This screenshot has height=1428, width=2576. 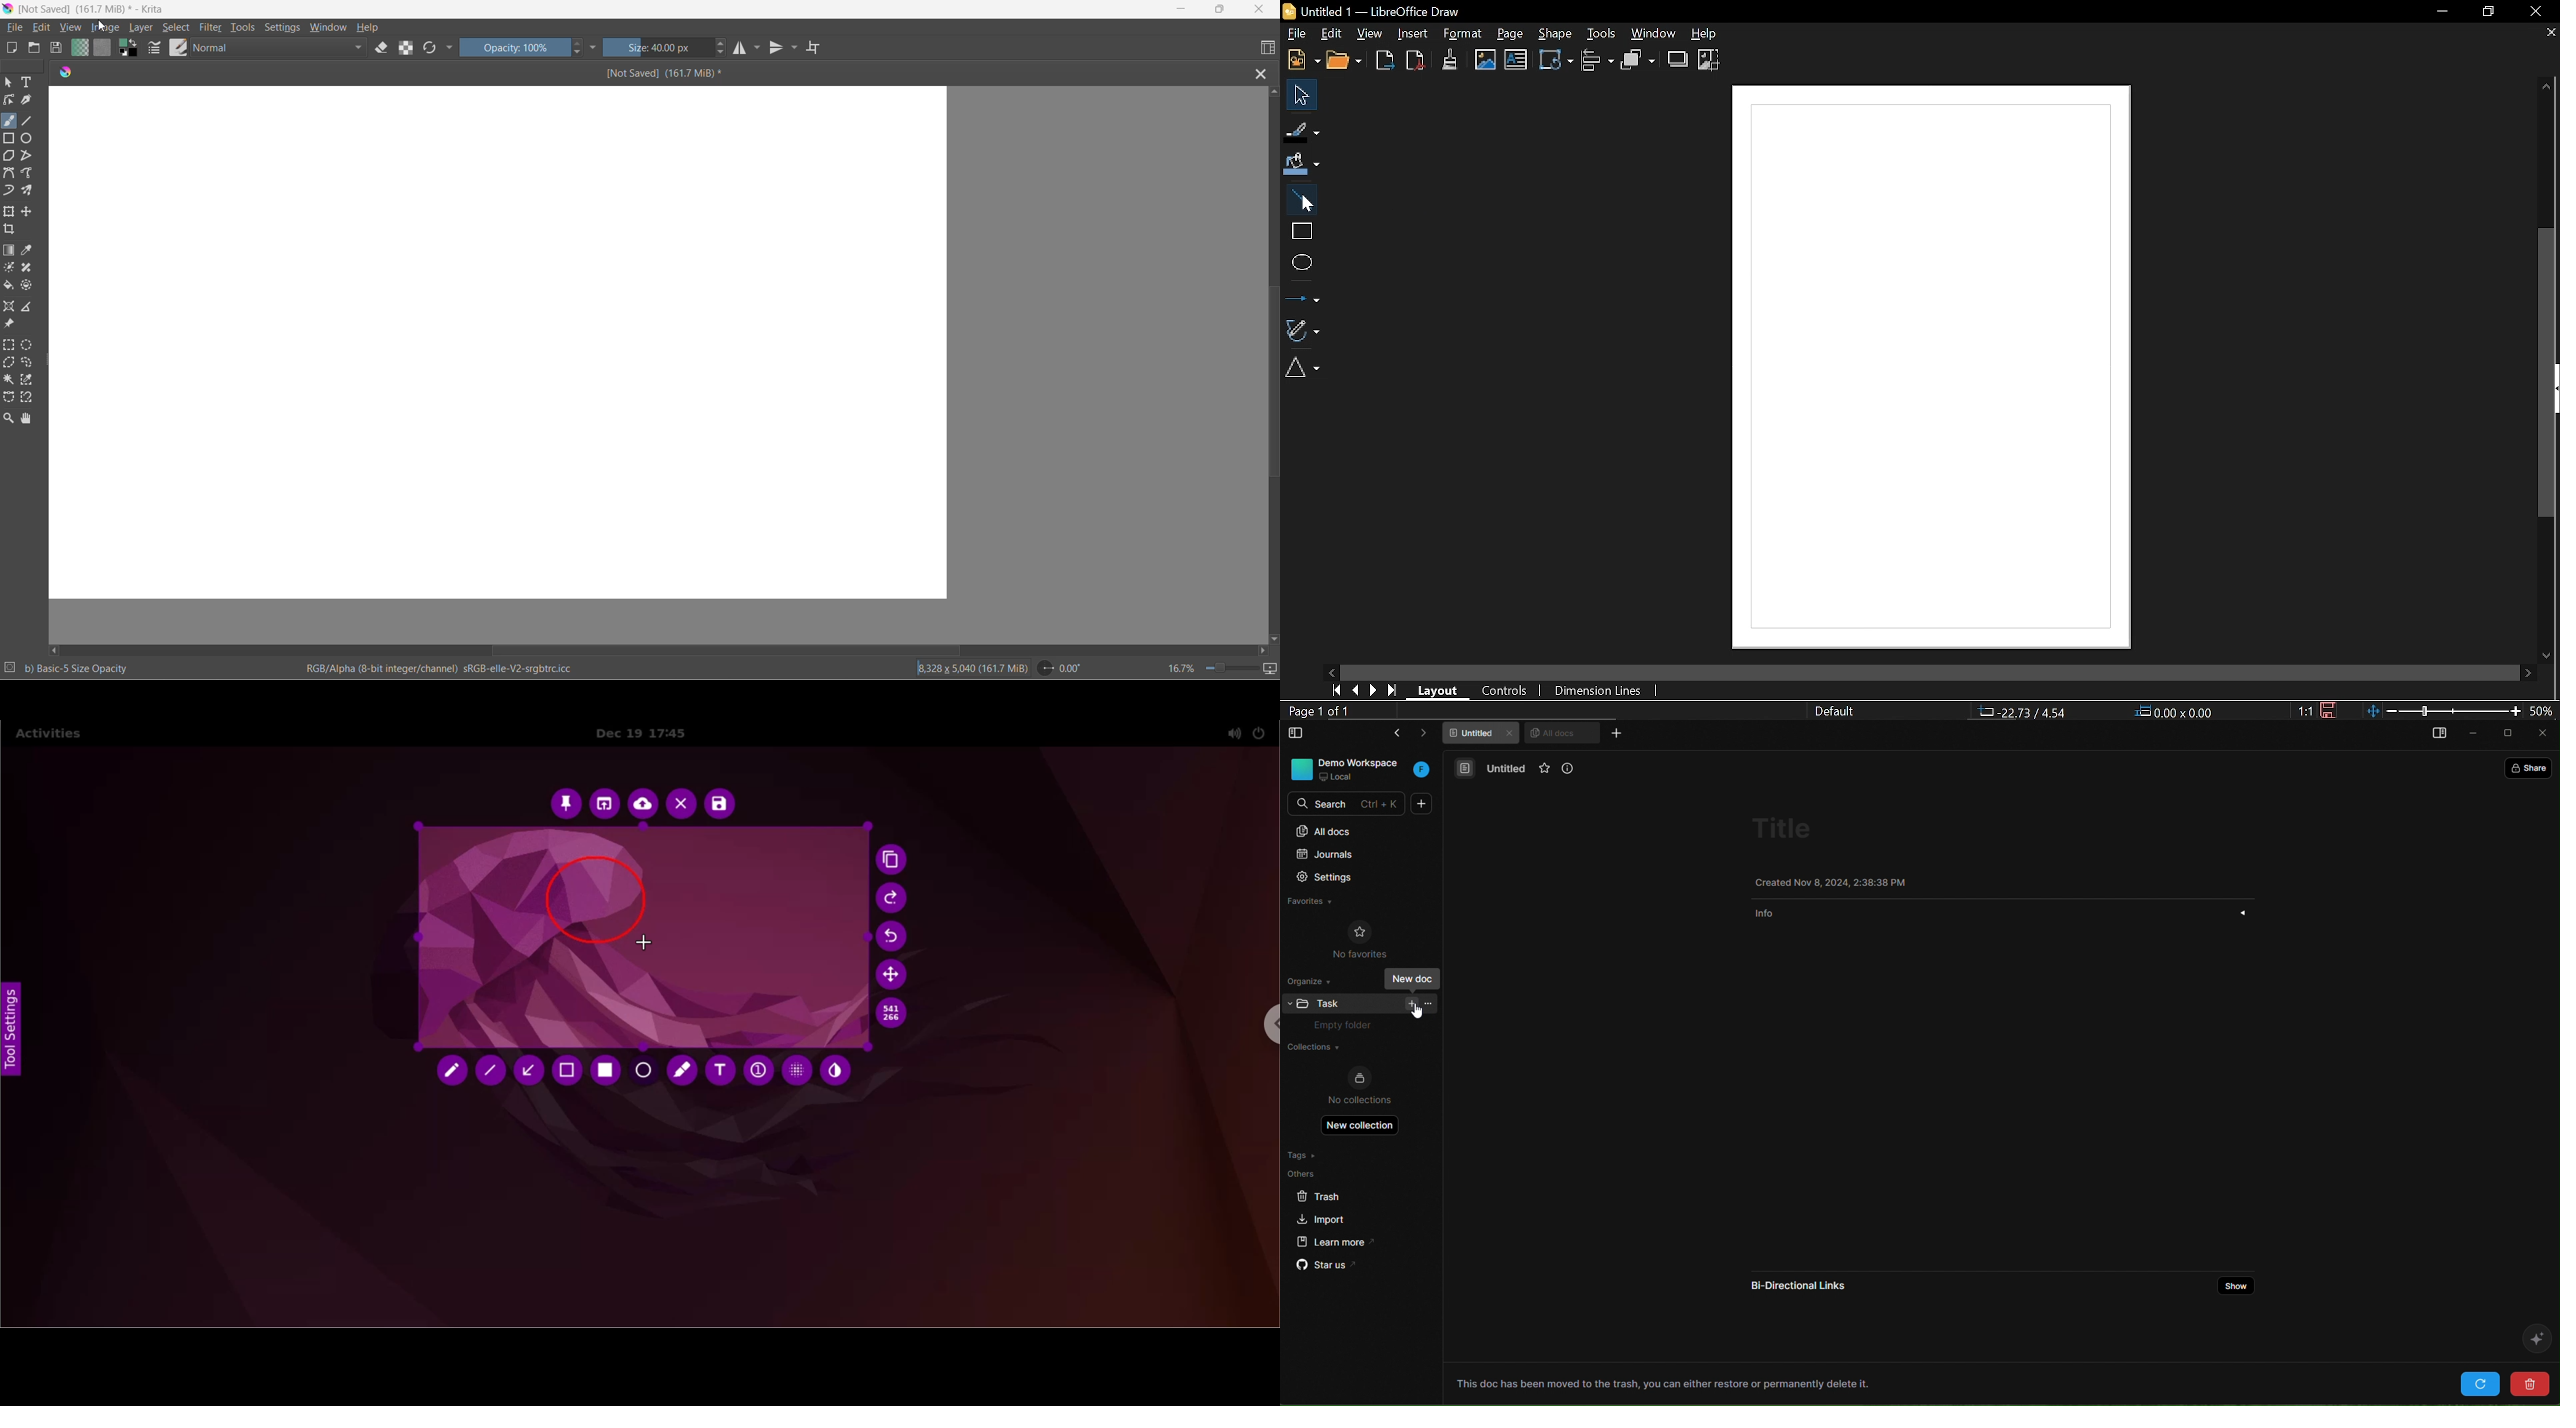 What do you see at coordinates (1677, 59) in the screenshot?
I see `Shadow` at bounding box center [1677, 59].